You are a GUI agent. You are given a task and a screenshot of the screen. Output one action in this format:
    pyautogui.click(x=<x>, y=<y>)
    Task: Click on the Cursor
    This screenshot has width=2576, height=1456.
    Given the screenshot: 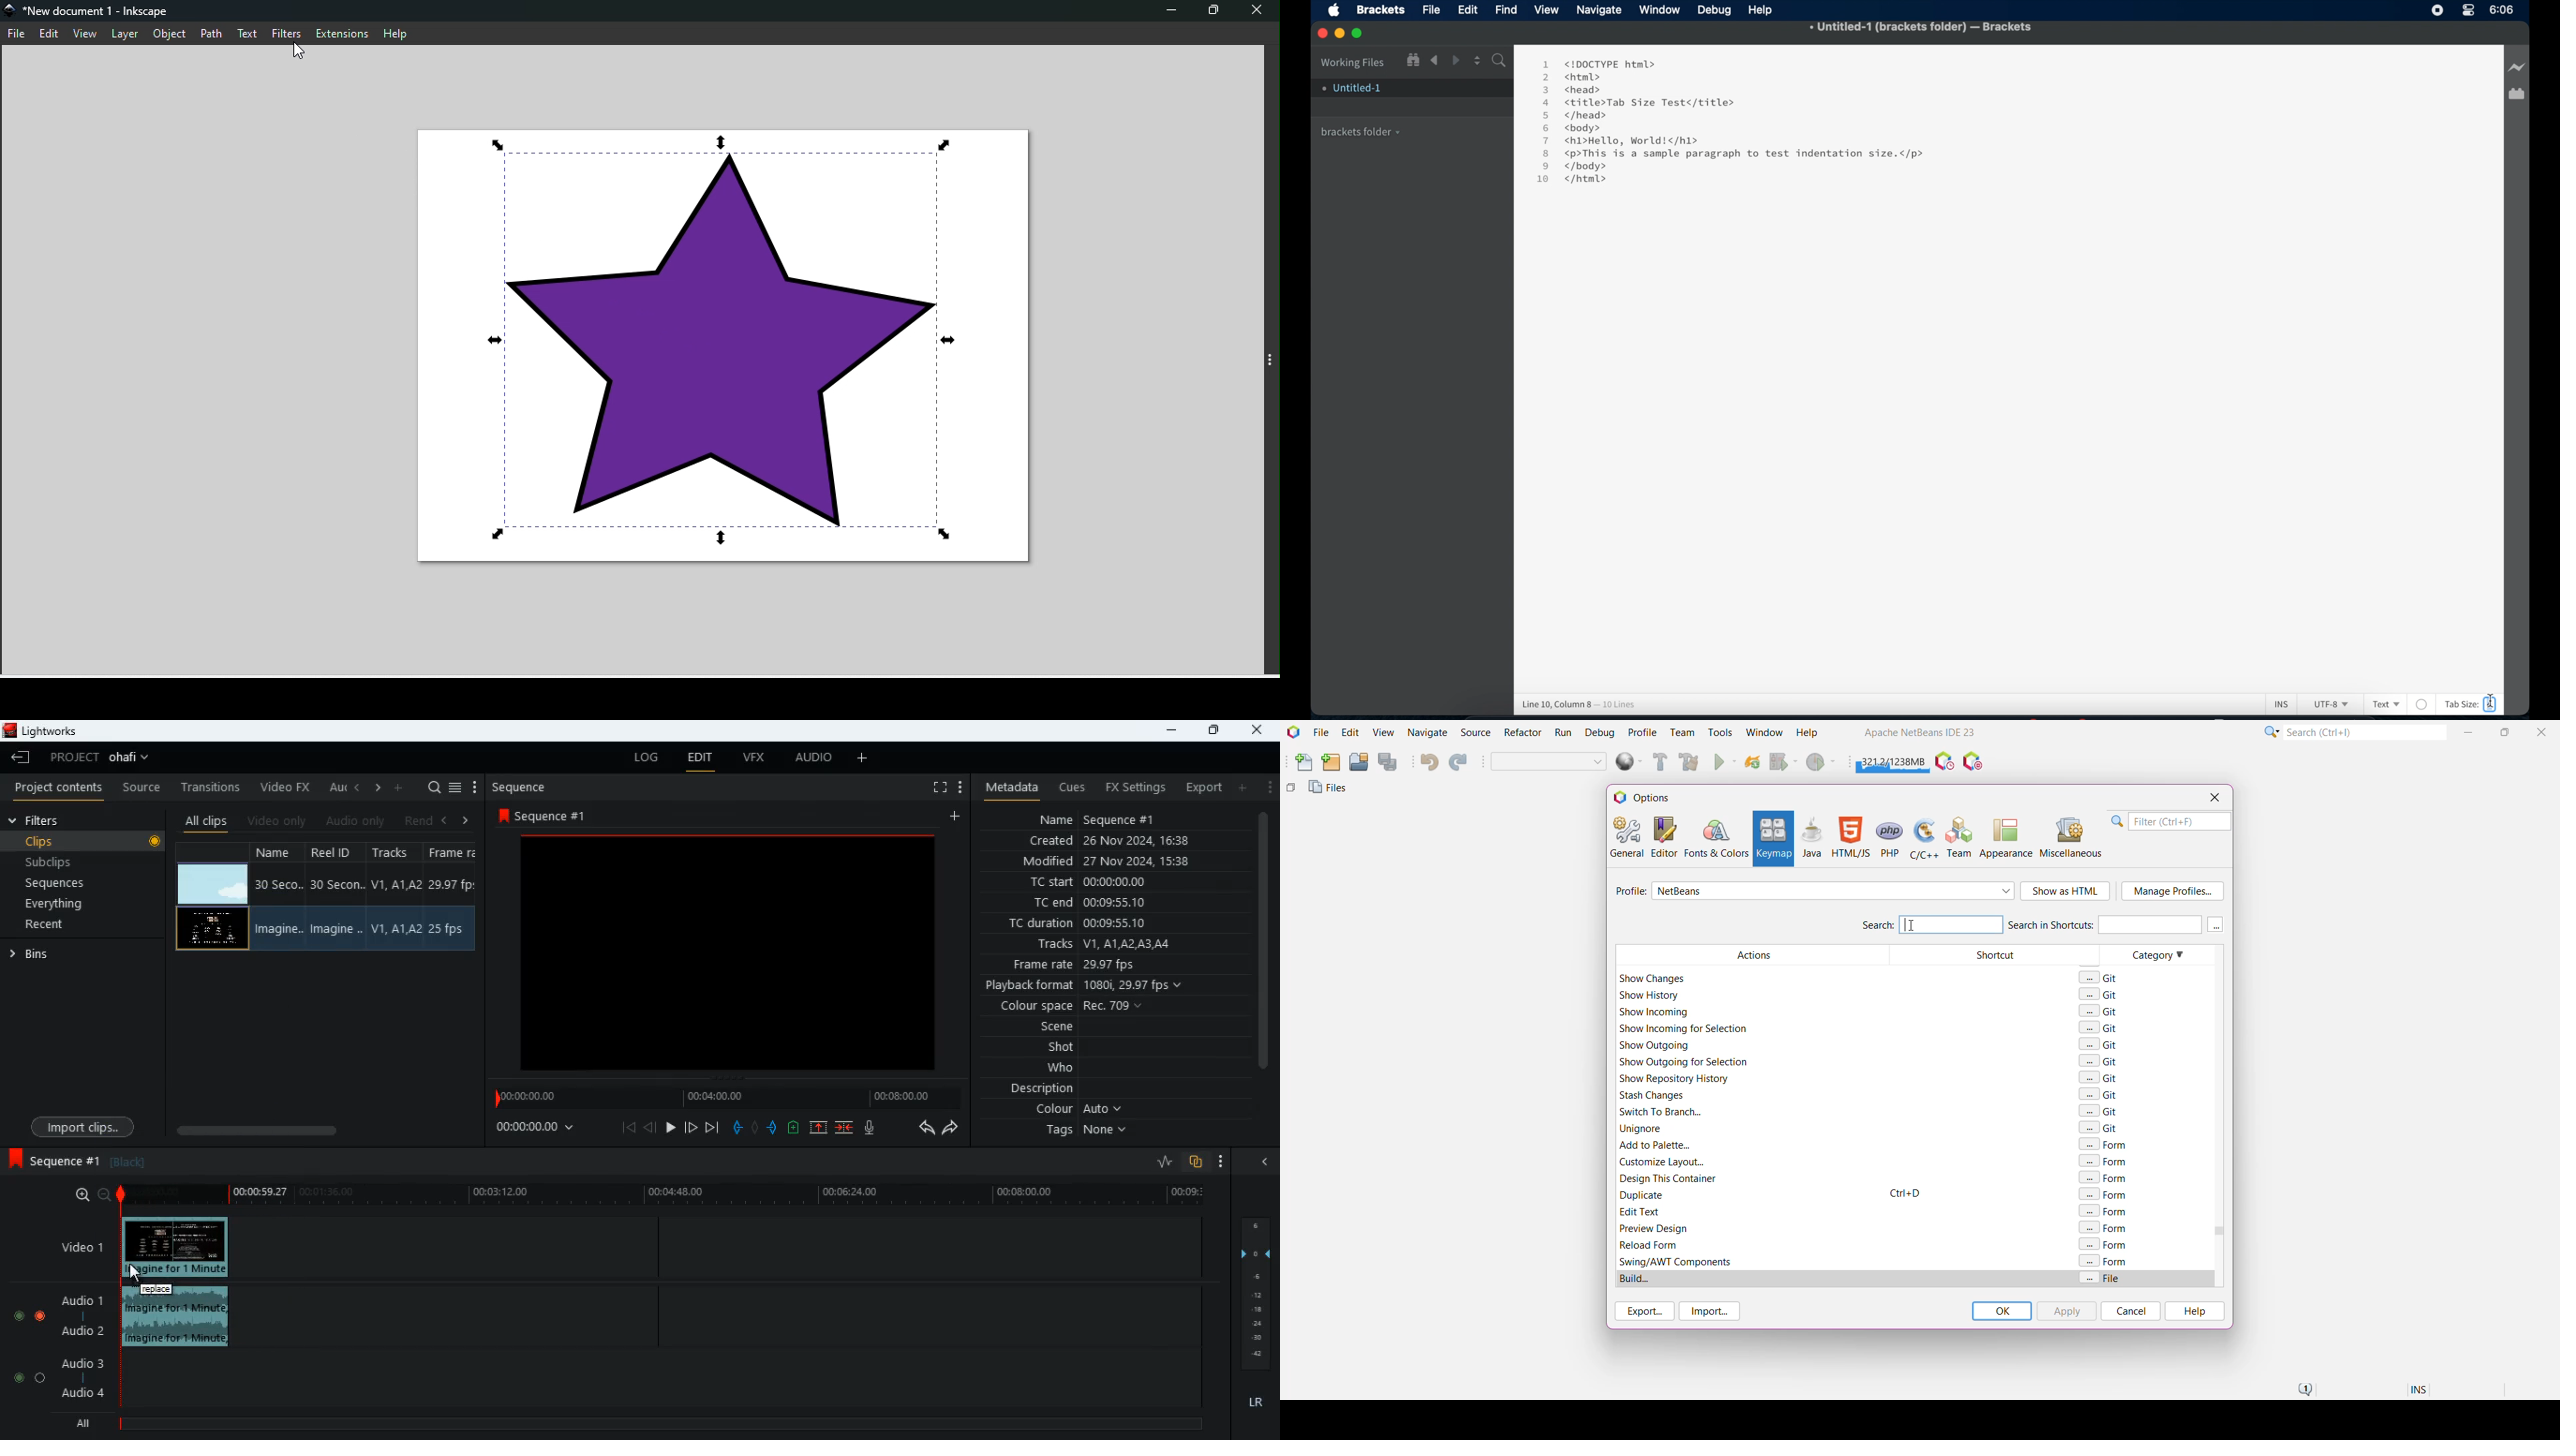 What is the action you would take?
    pyautogui.click(x=2490, y=703)
    